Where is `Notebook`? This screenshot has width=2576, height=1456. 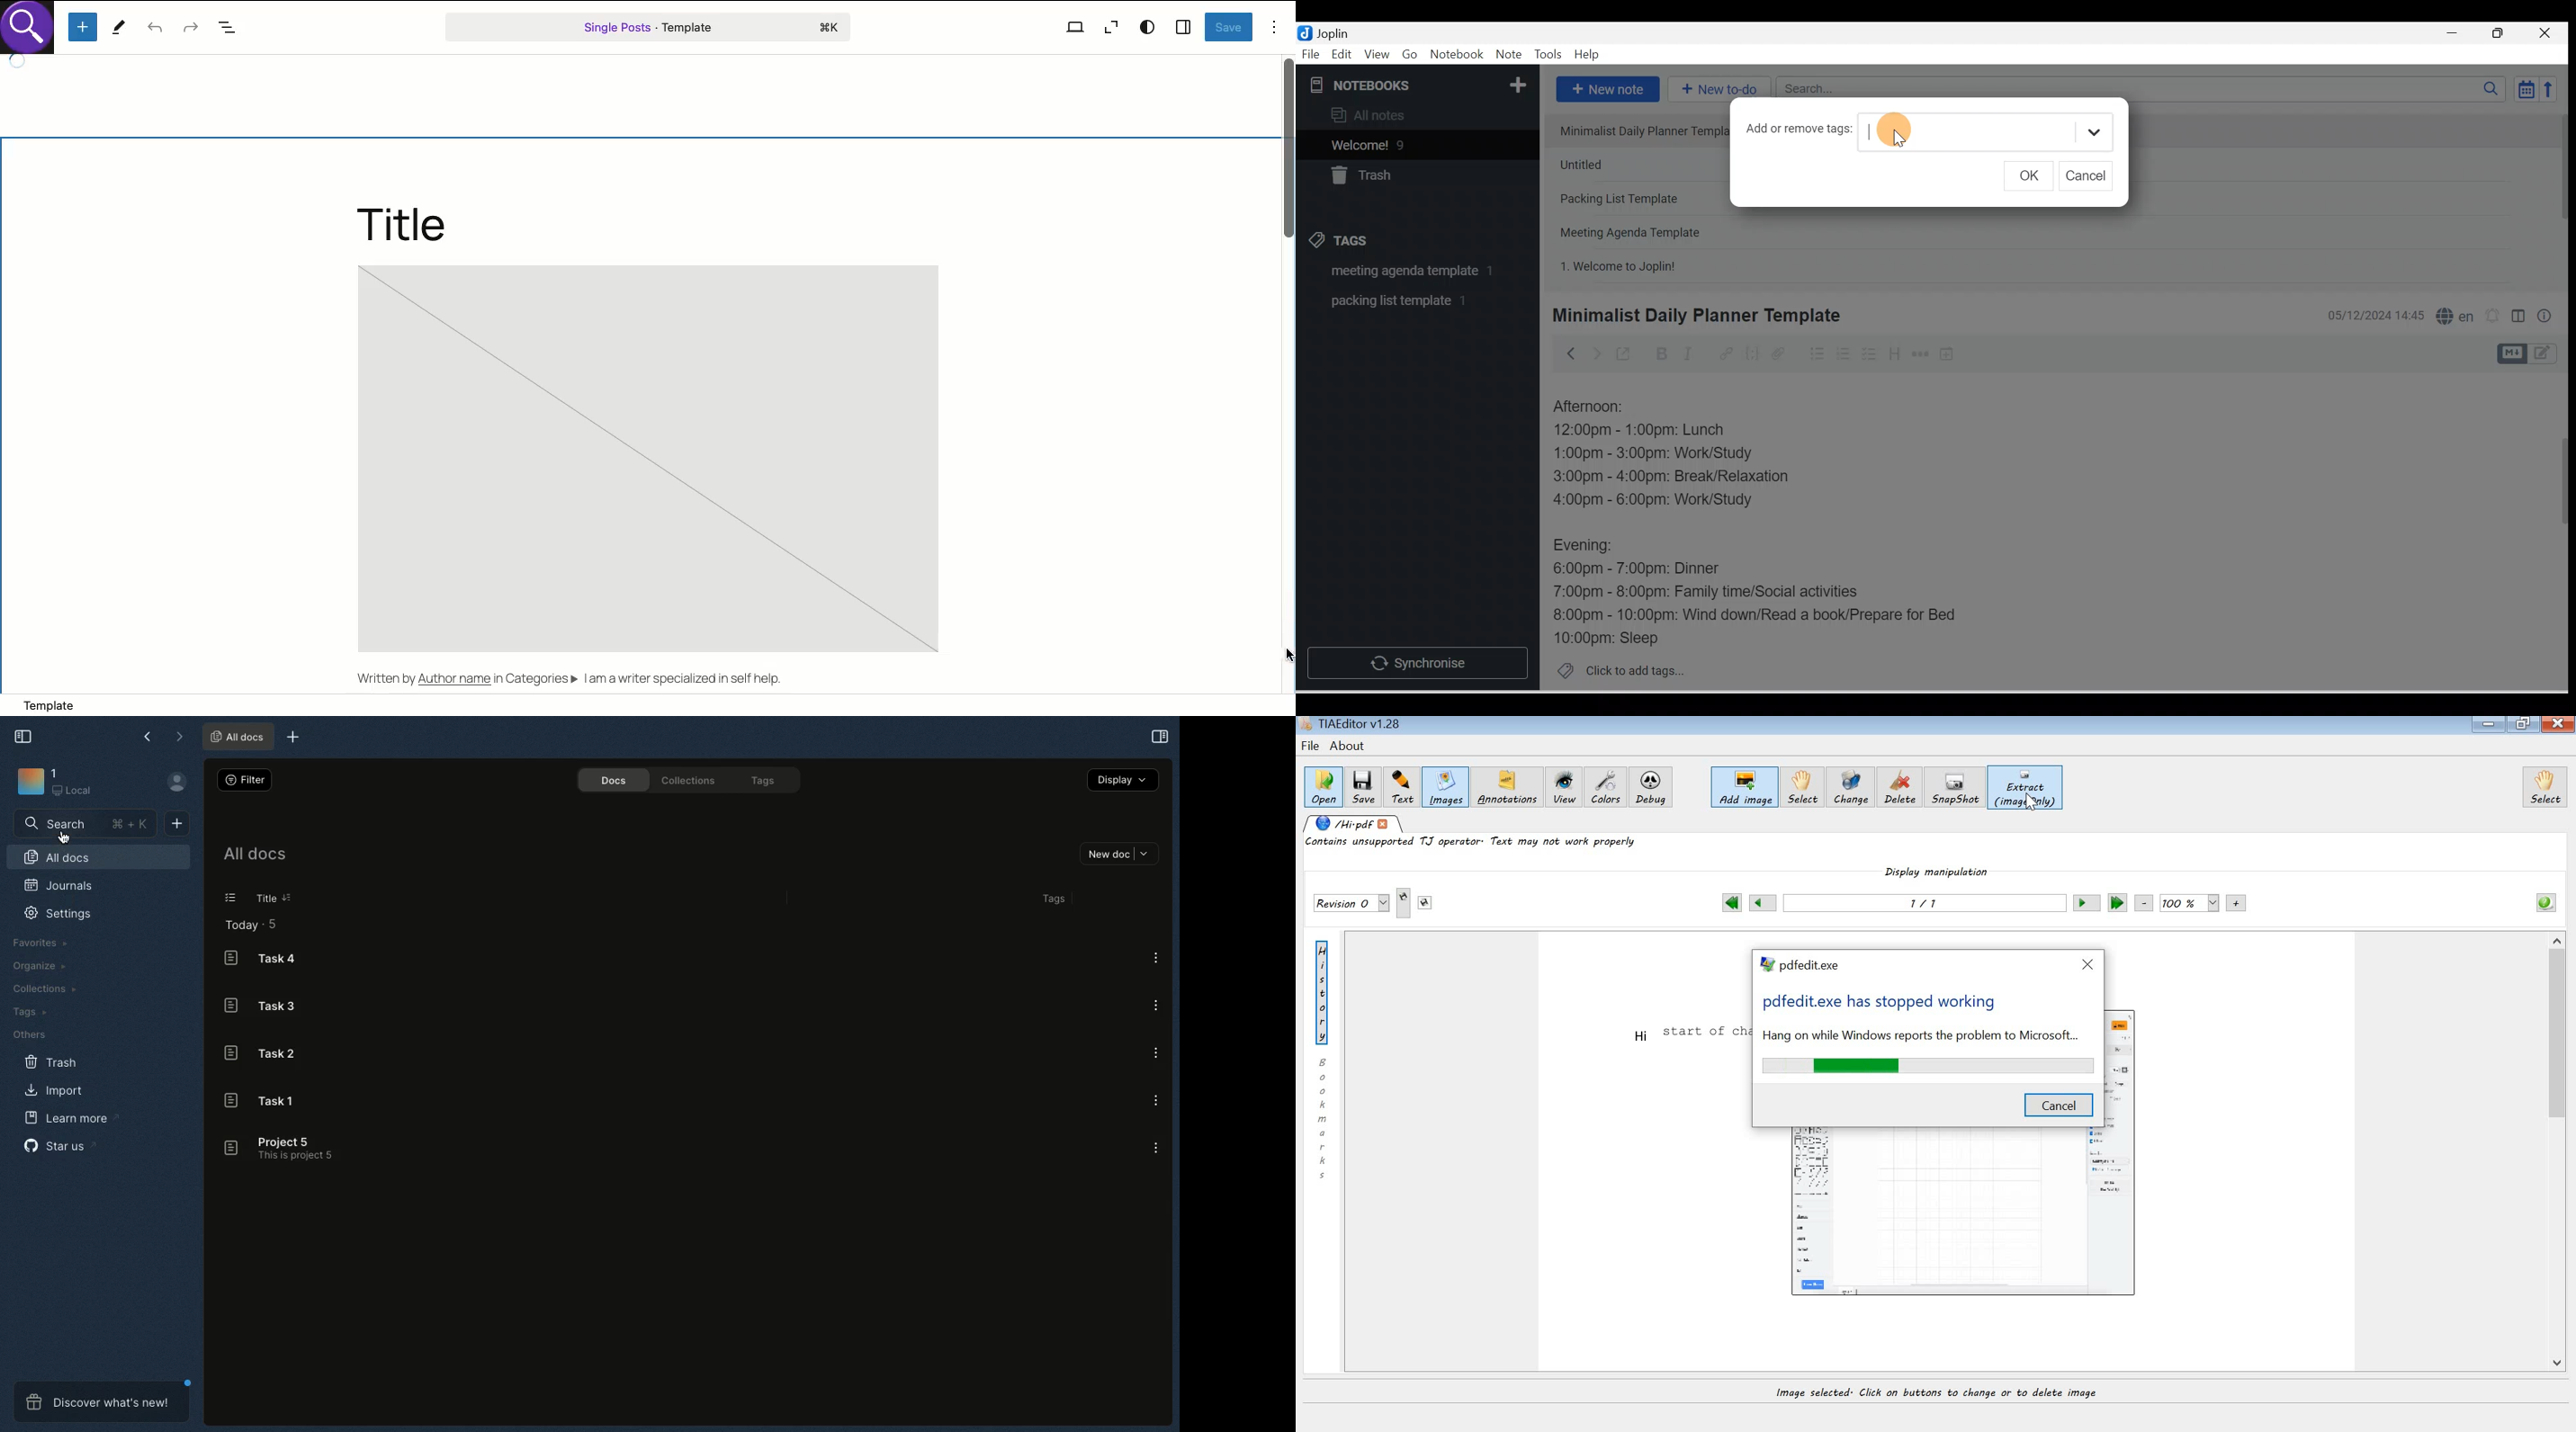 Notebook is located at coordinates (1456, 55).